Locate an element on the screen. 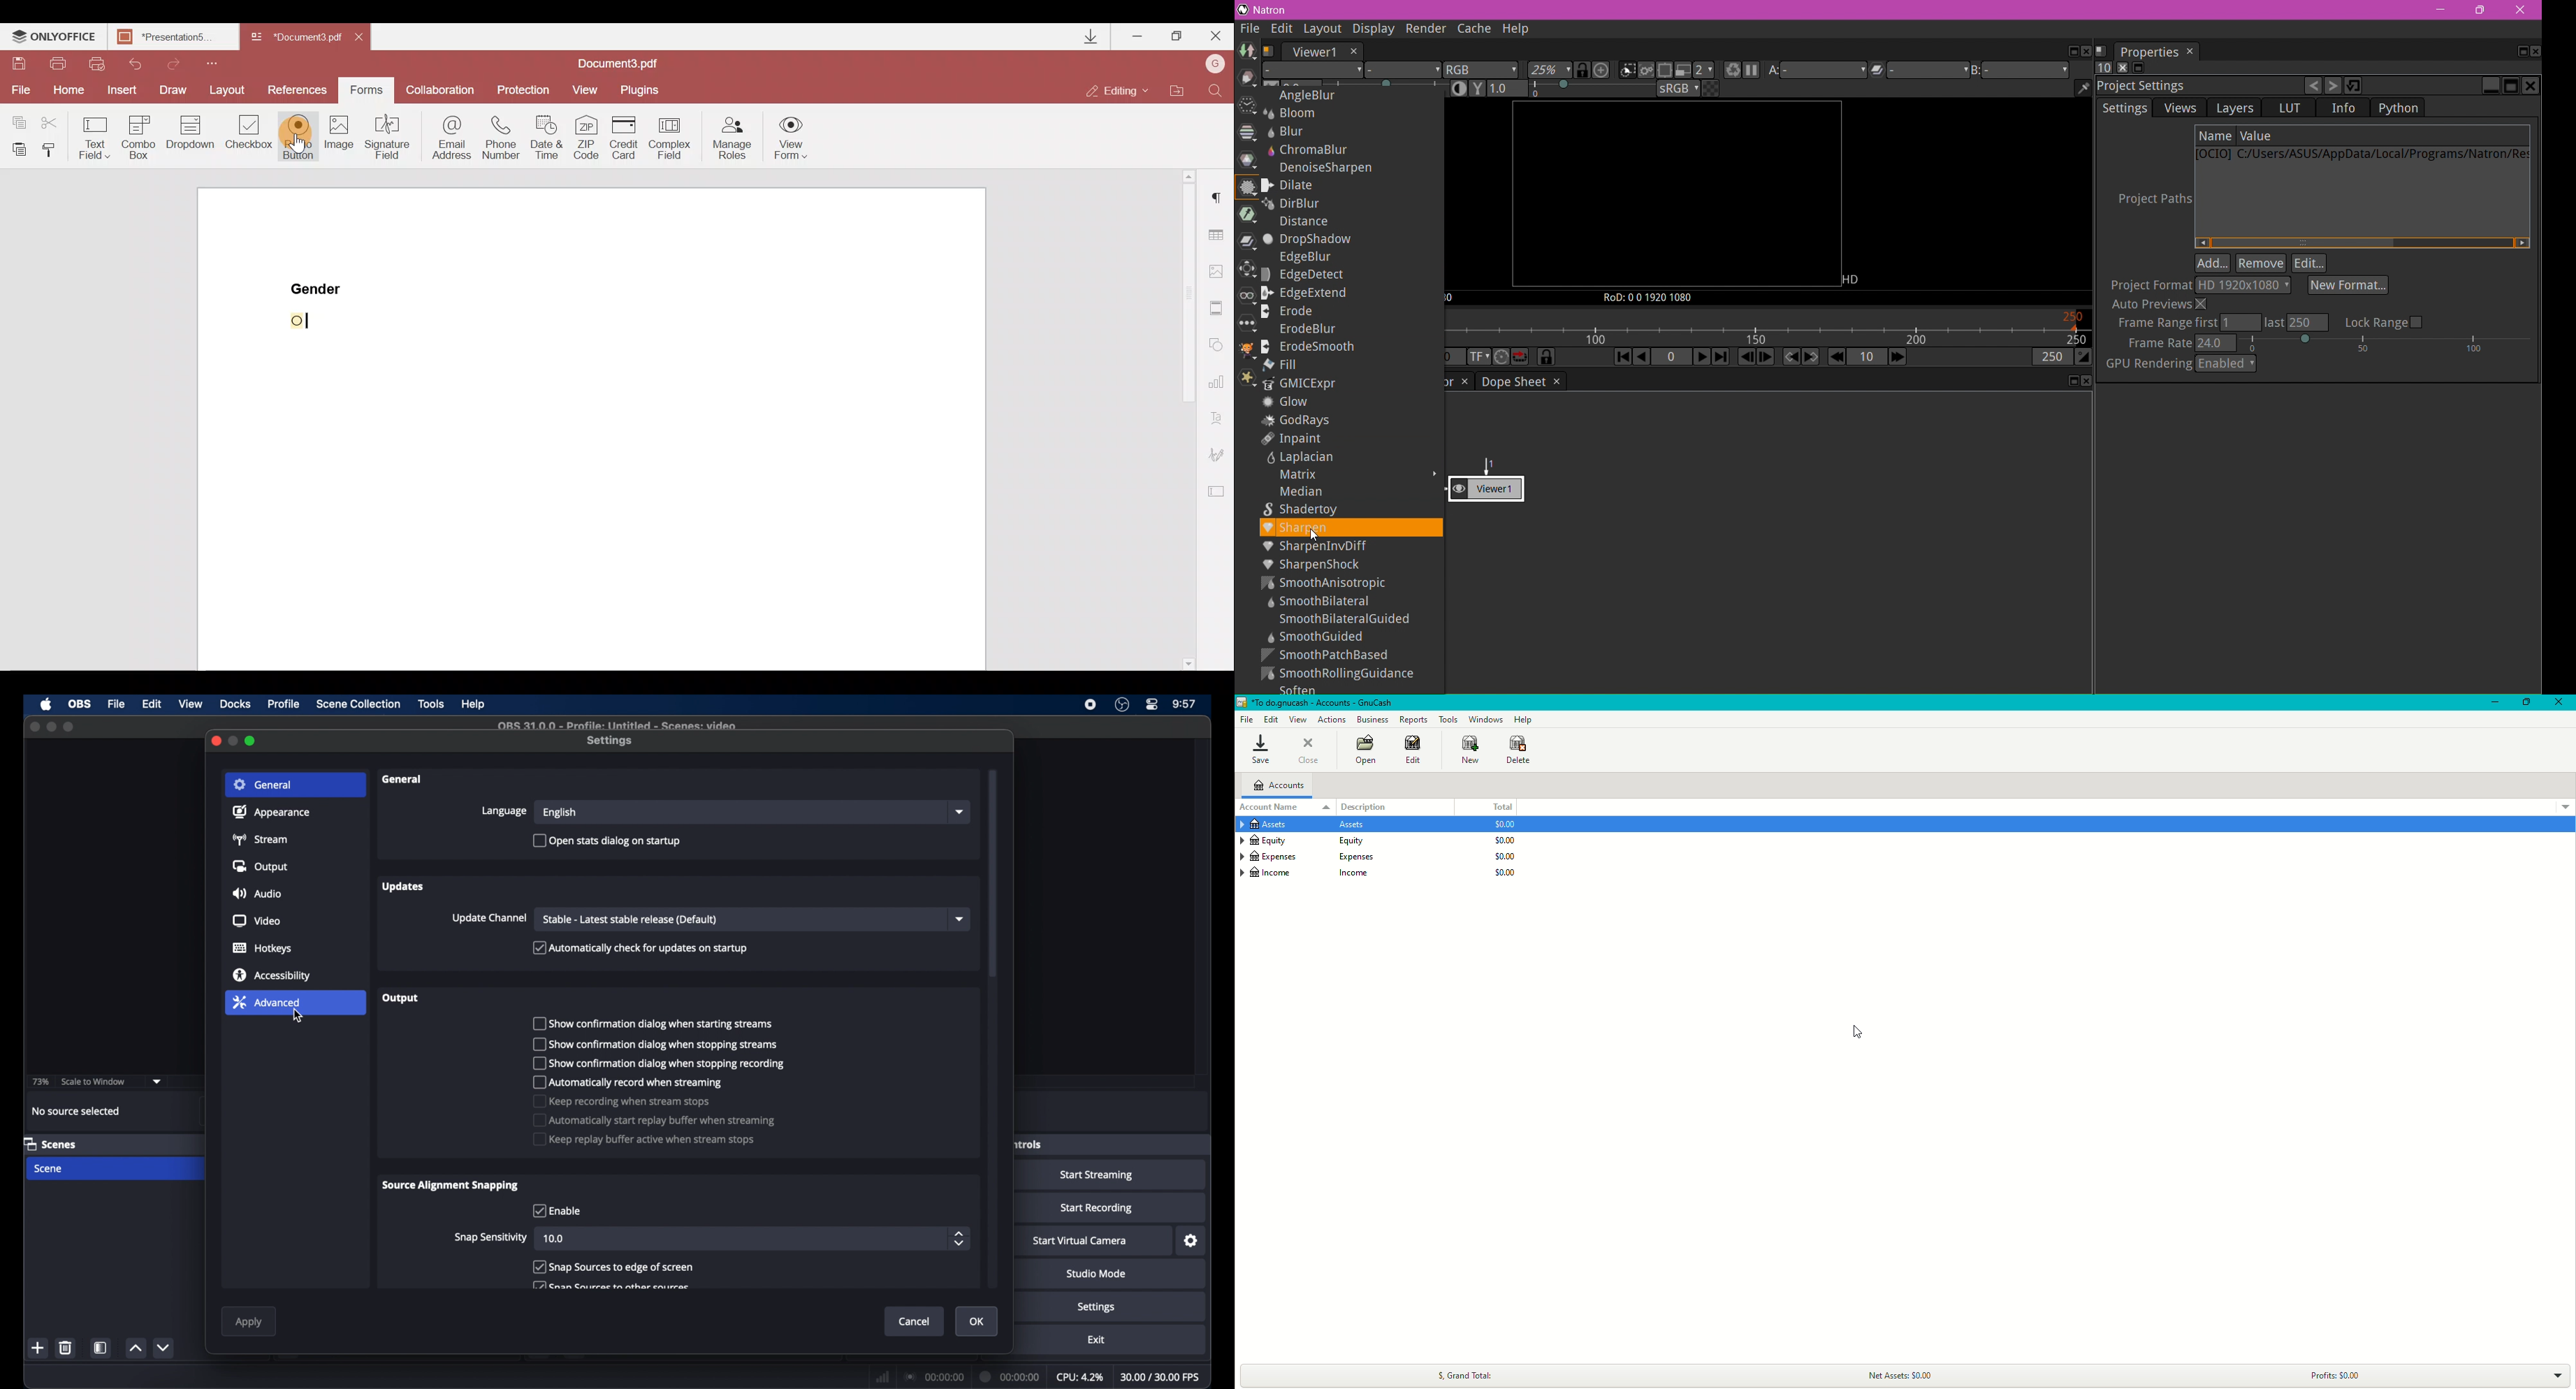 The width and height of the screenshot is (2576, 1400). Phone number is located at coordinates (506, 136).